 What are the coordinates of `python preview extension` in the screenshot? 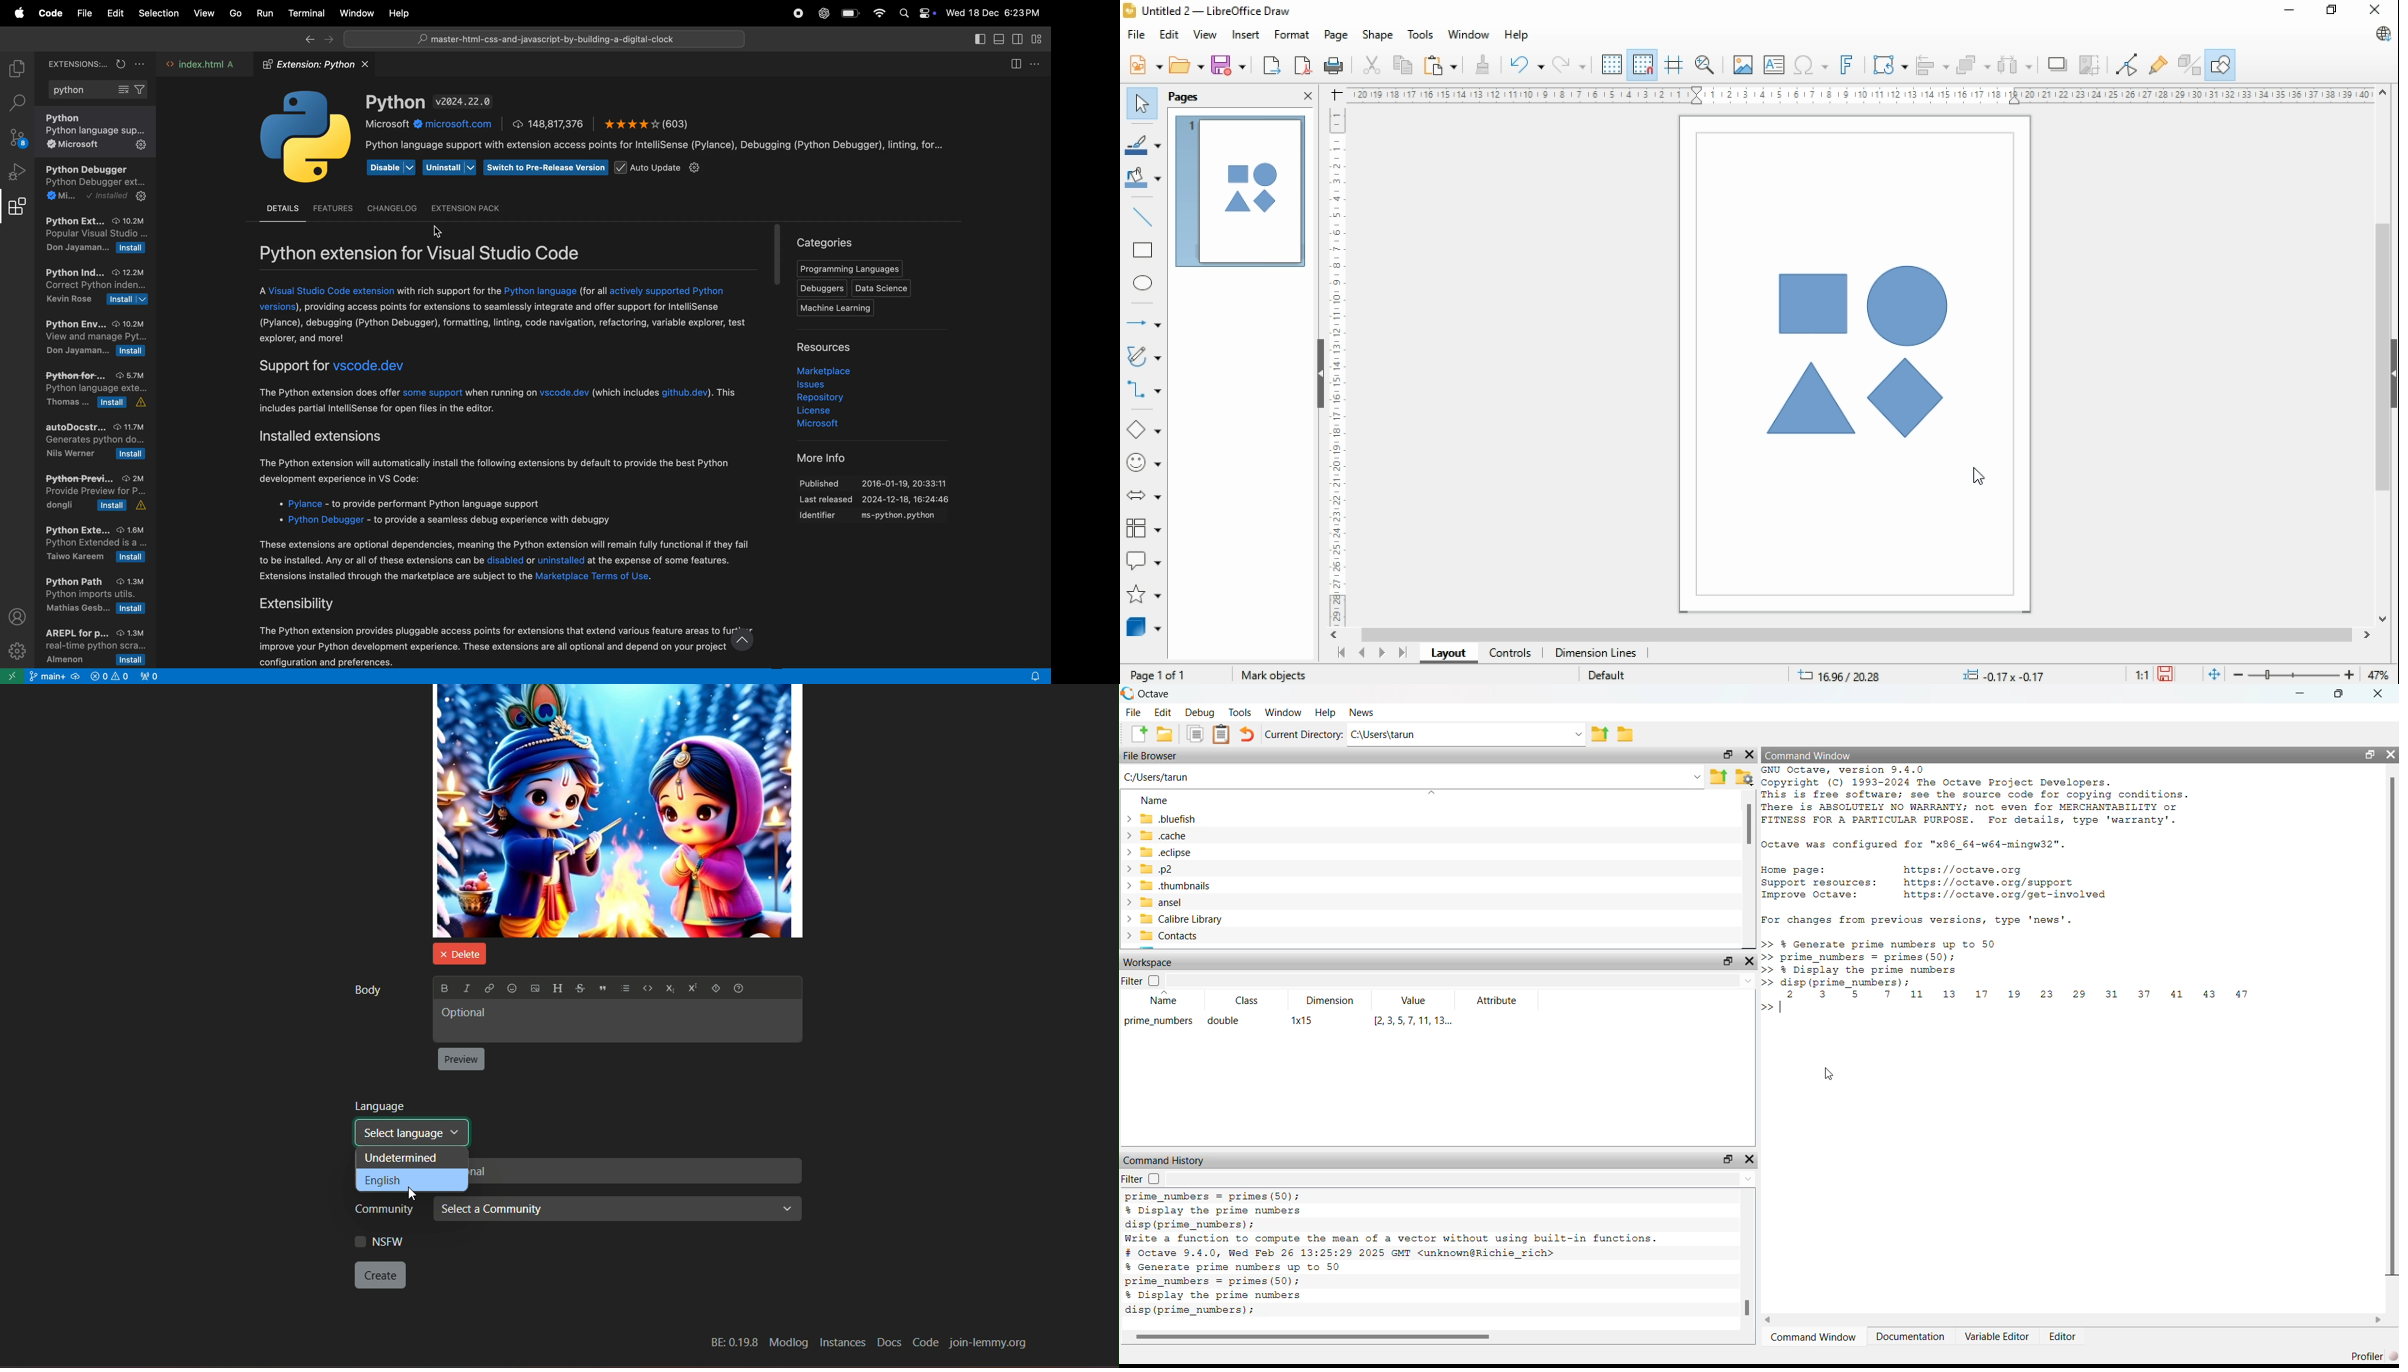 It's located at (93, 492).